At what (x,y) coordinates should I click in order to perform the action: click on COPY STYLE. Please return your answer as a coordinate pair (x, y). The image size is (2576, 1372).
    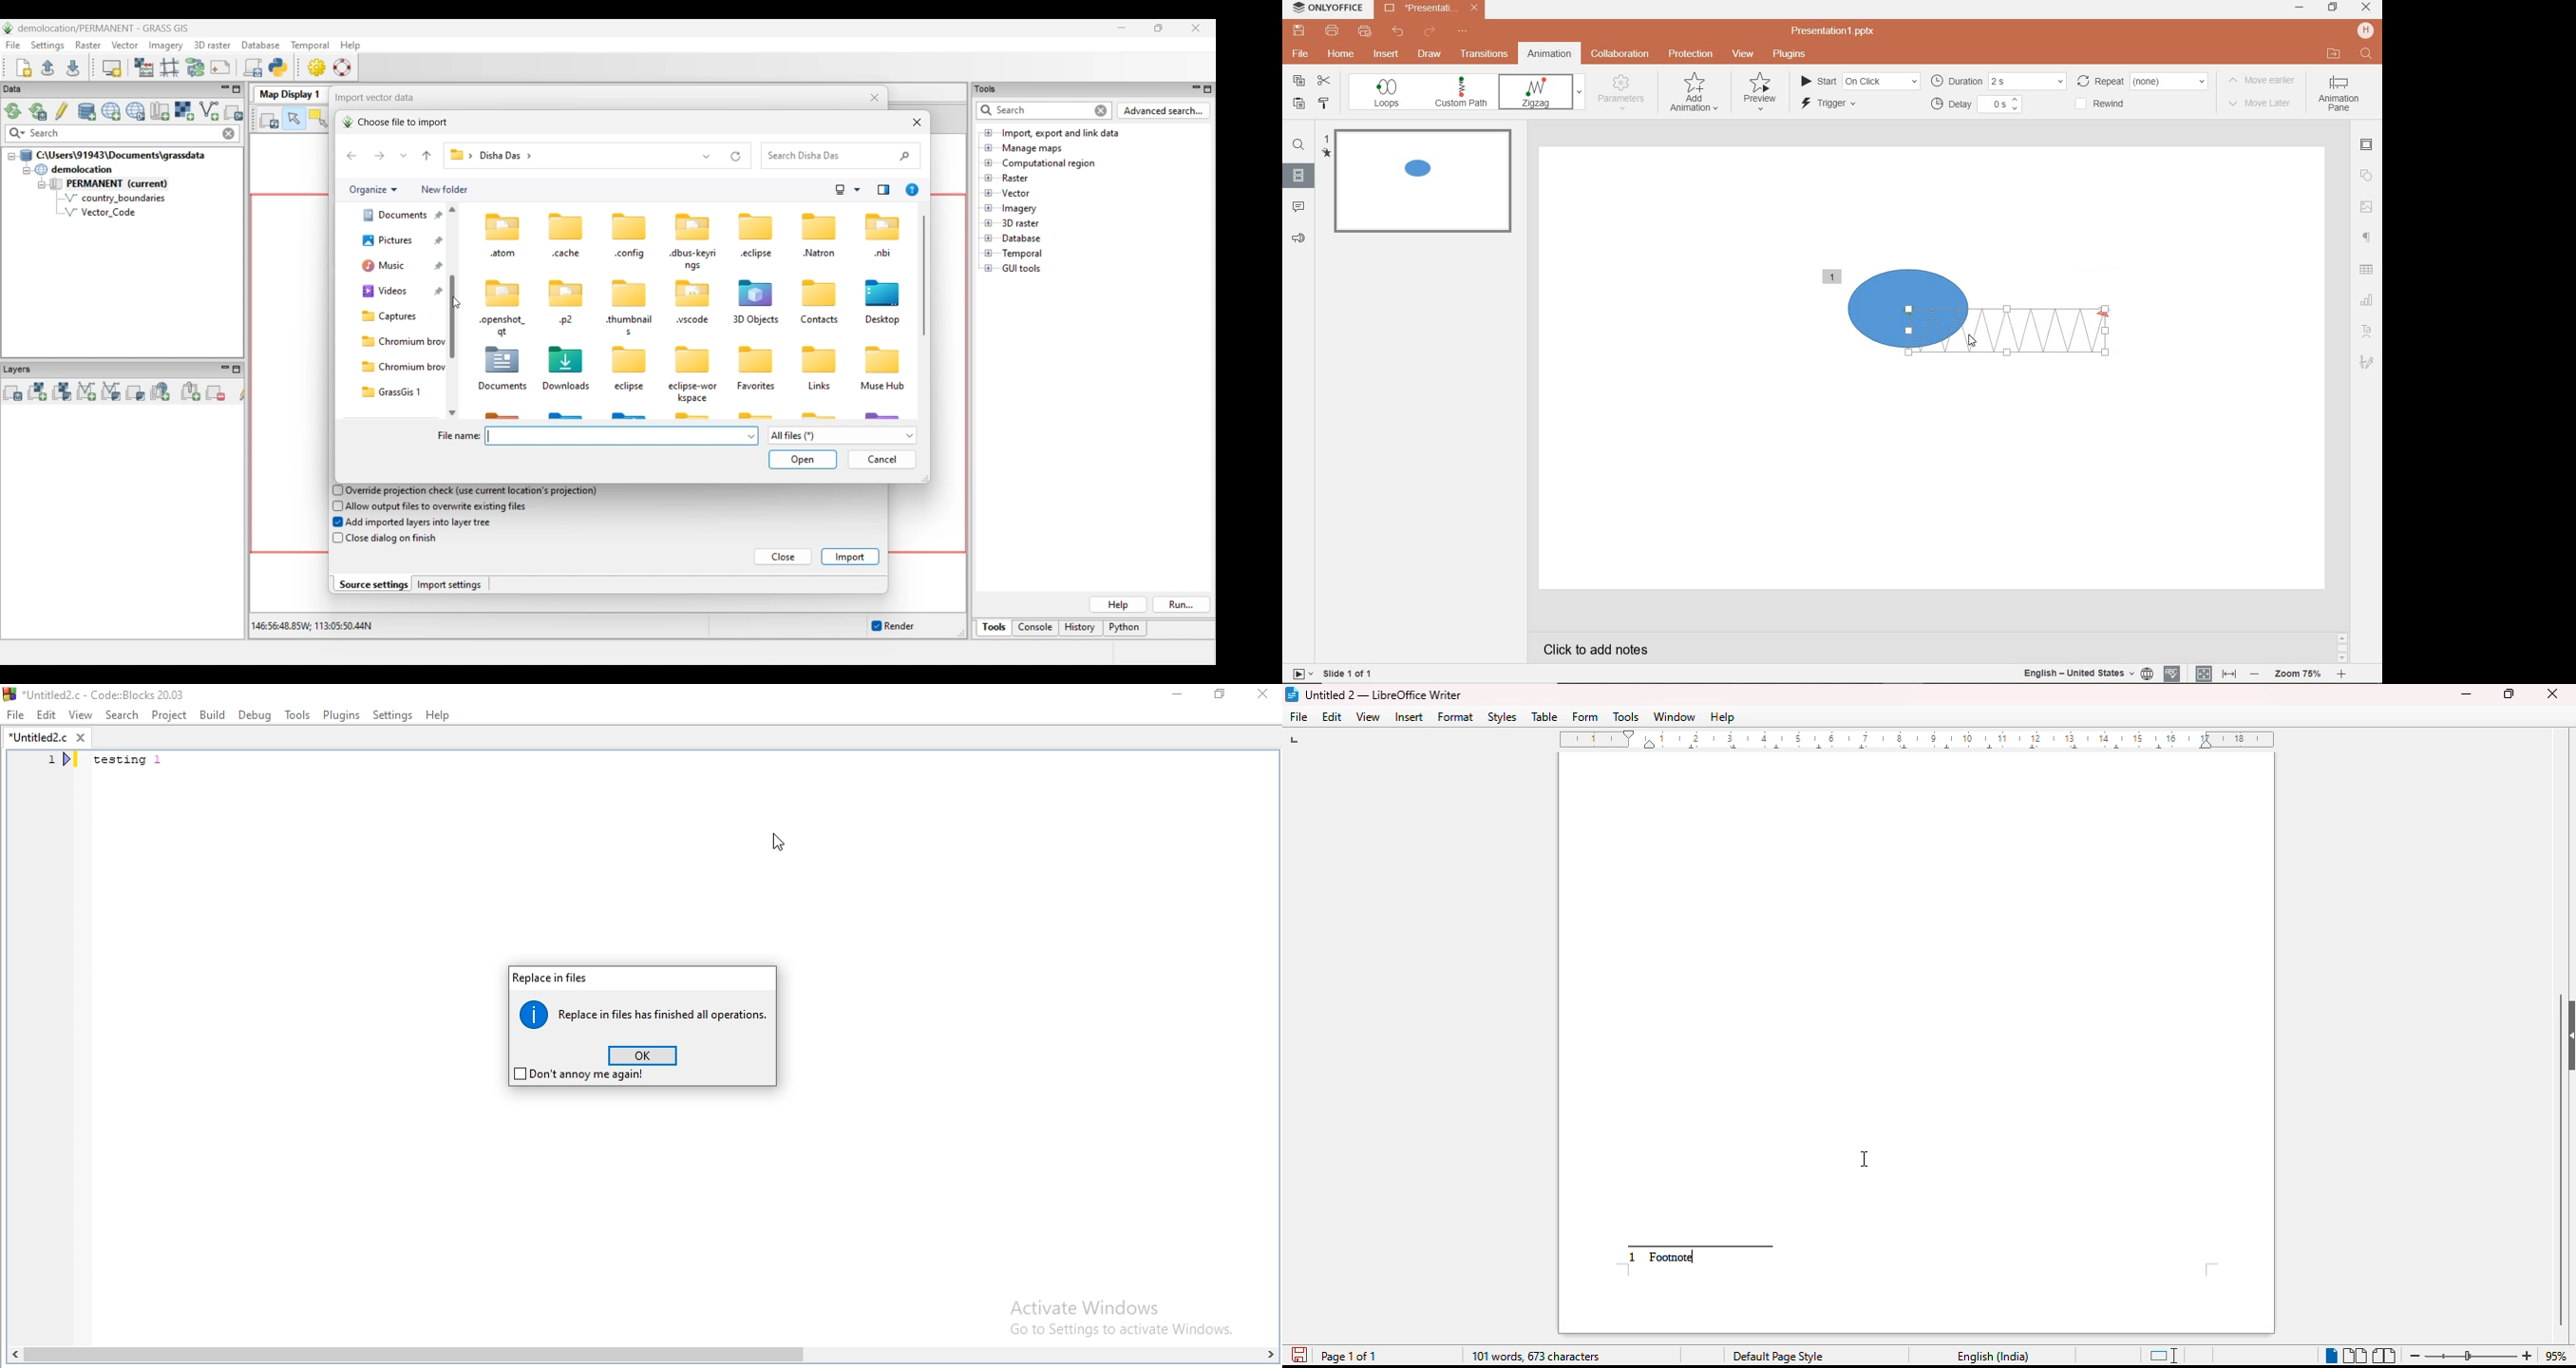
    Looking at the image, I should click on (1324, 104).